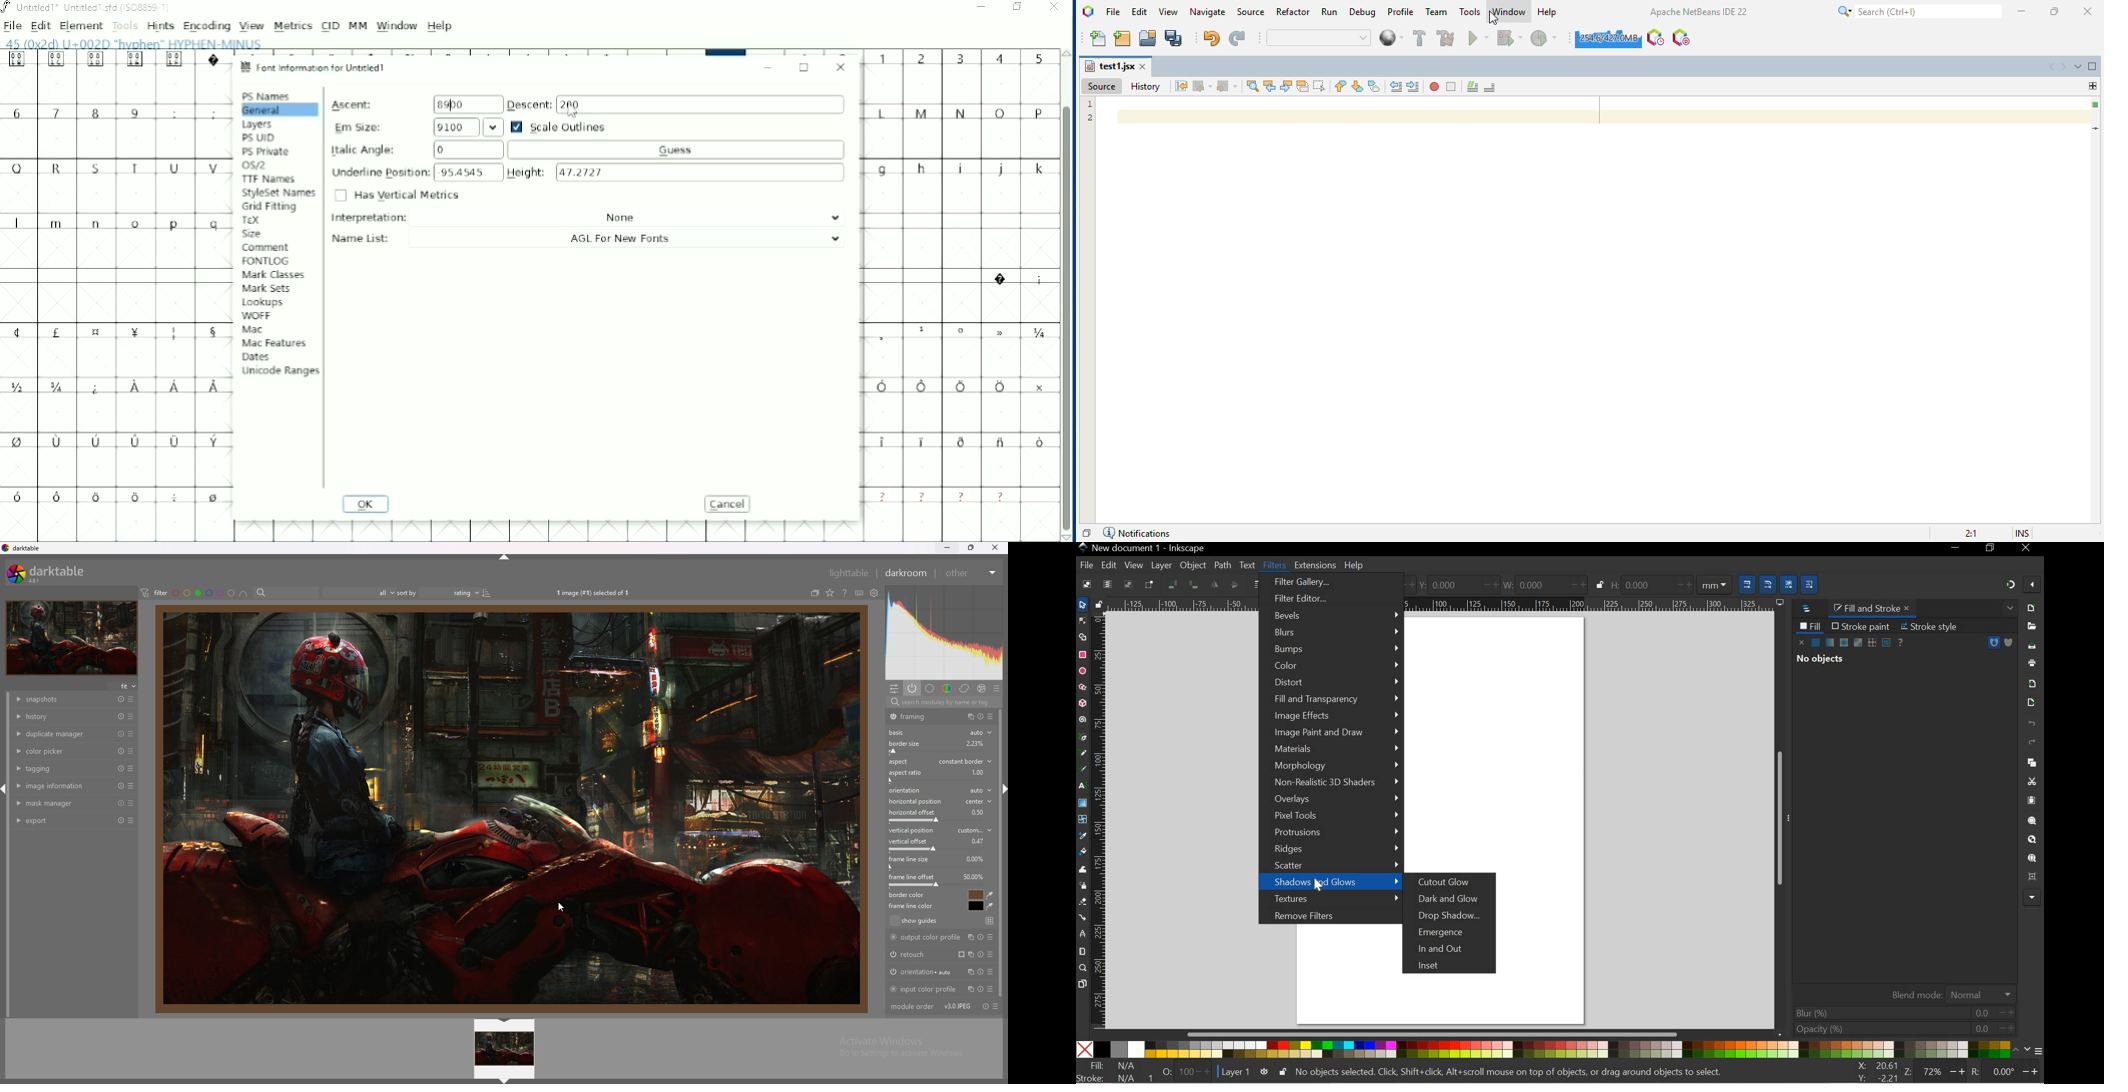  What do you see at coordinates (1456, 584) in the screenshot?
I see `Y-AXIS` at bounding box center [1456, 584].